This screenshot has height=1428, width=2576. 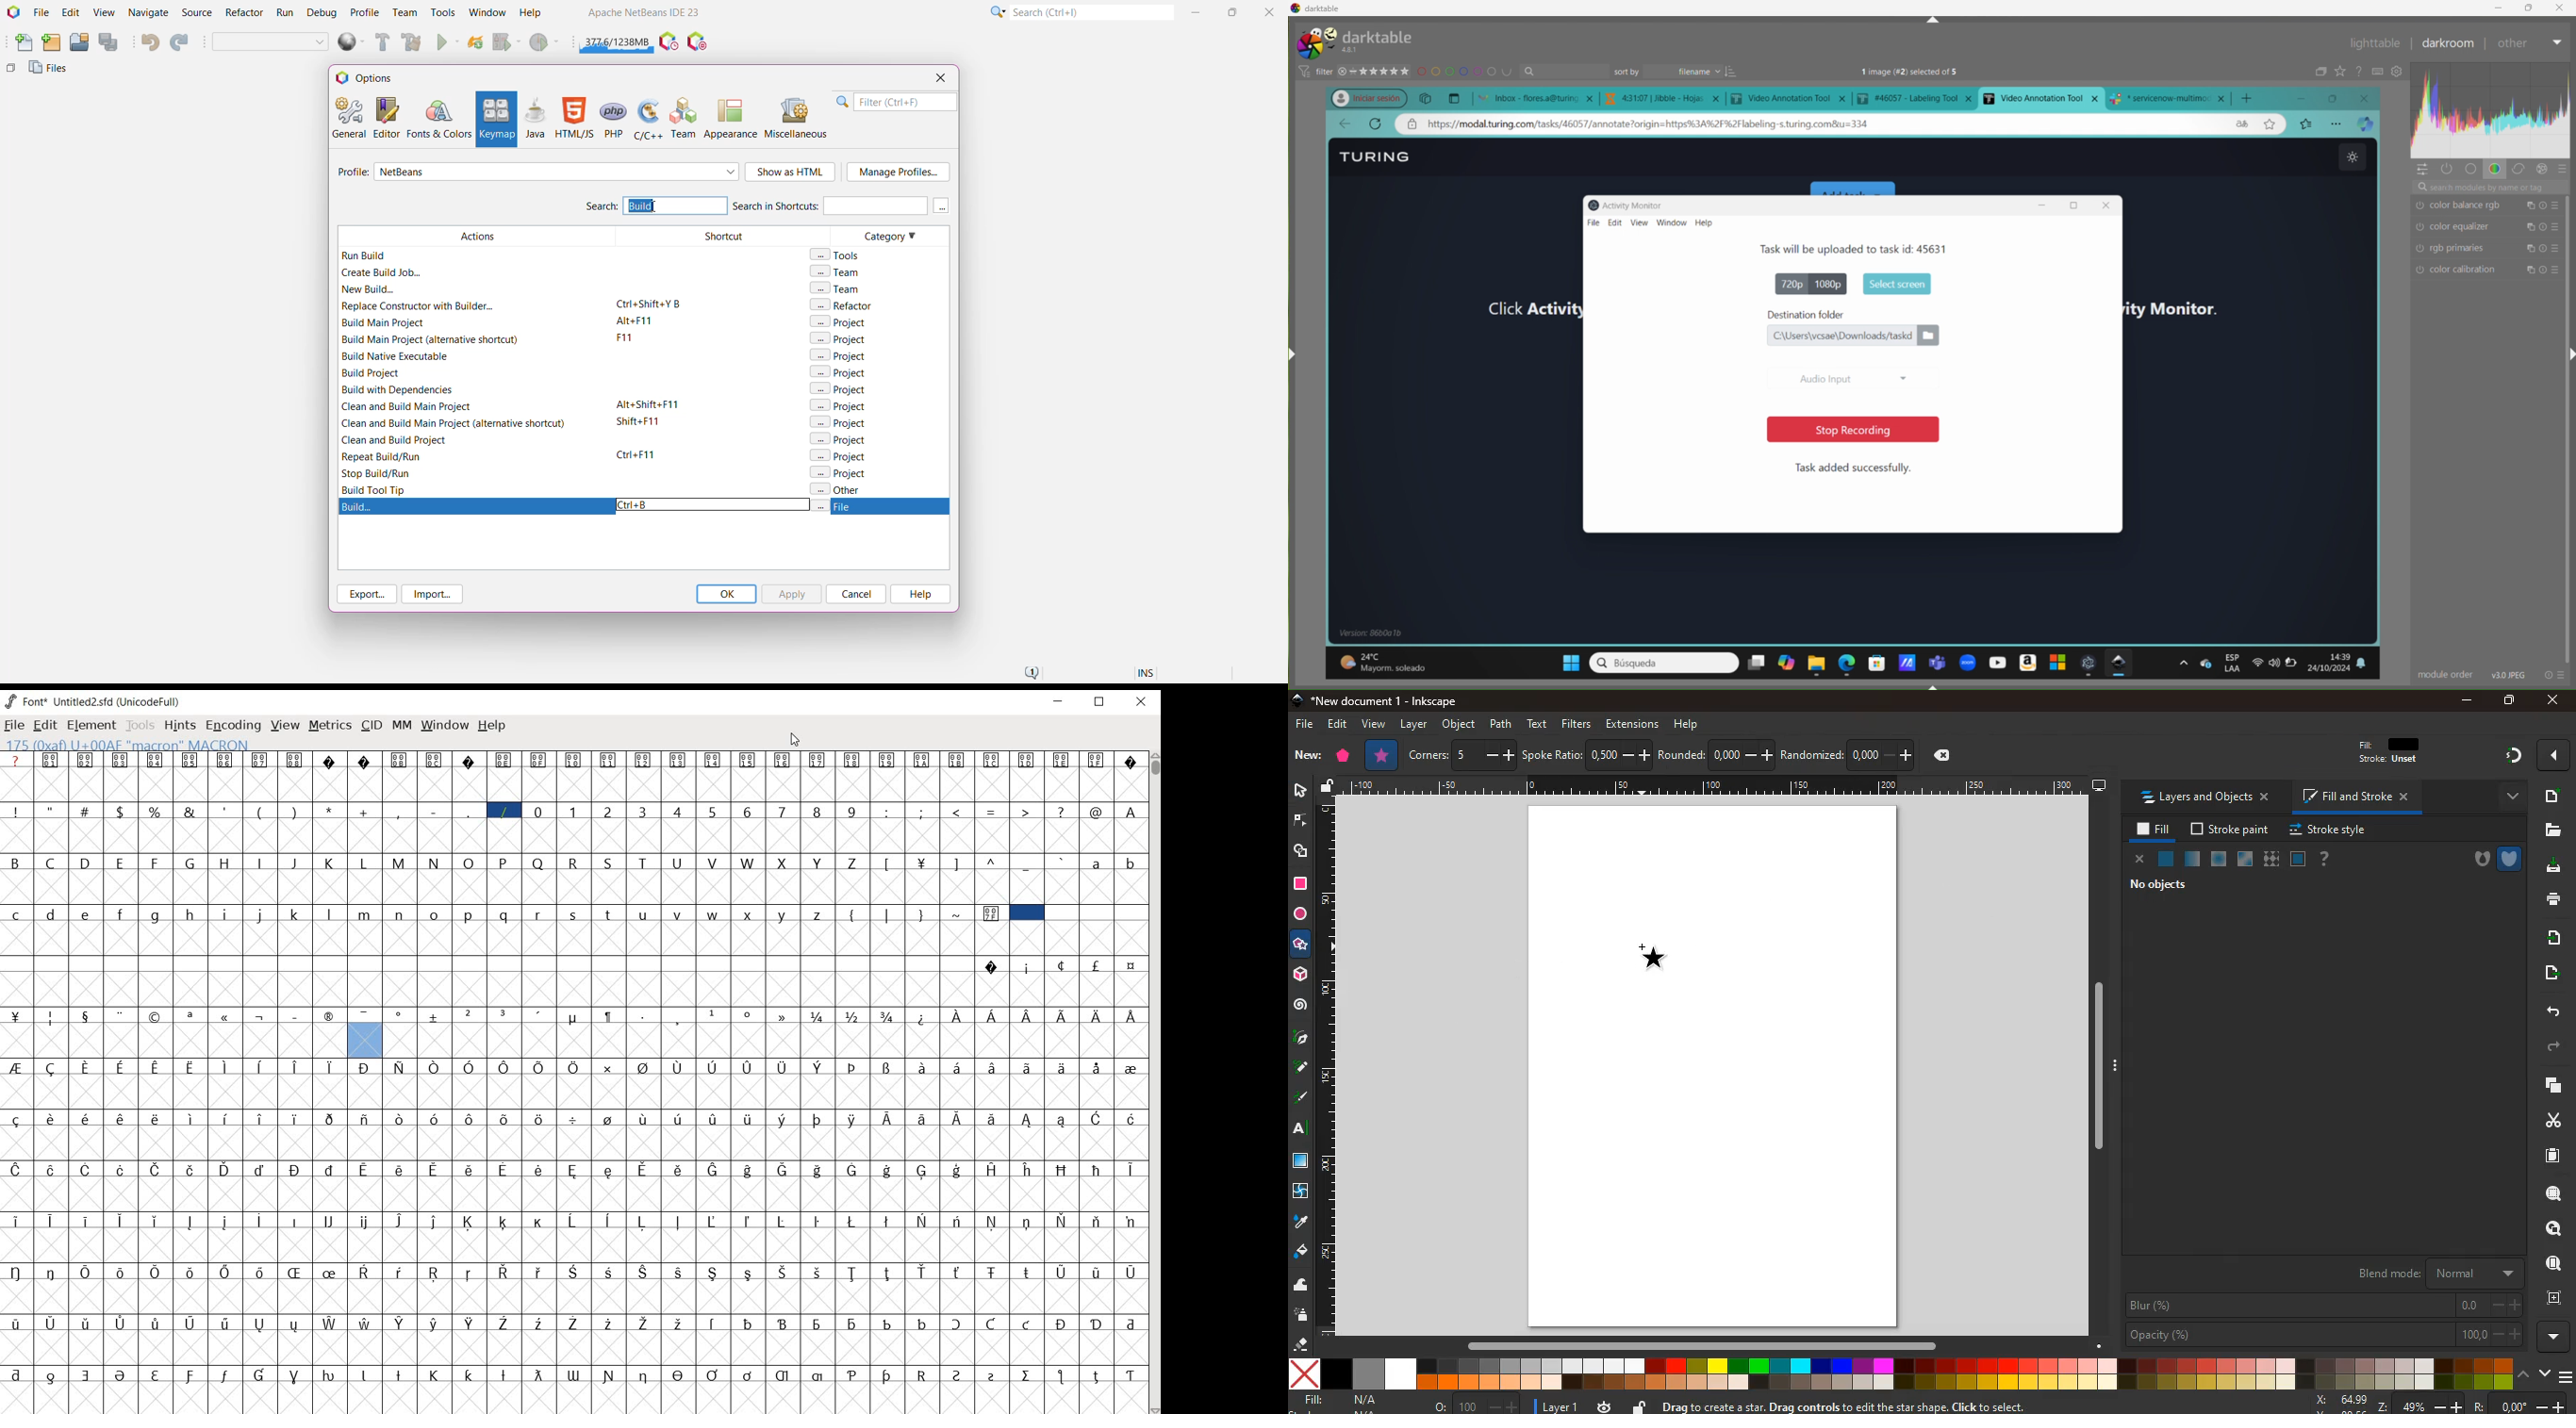 What do you see at coordinates (1831, 284) in the screenshot?
I see `1080p` at bounding box center [1831, 284].